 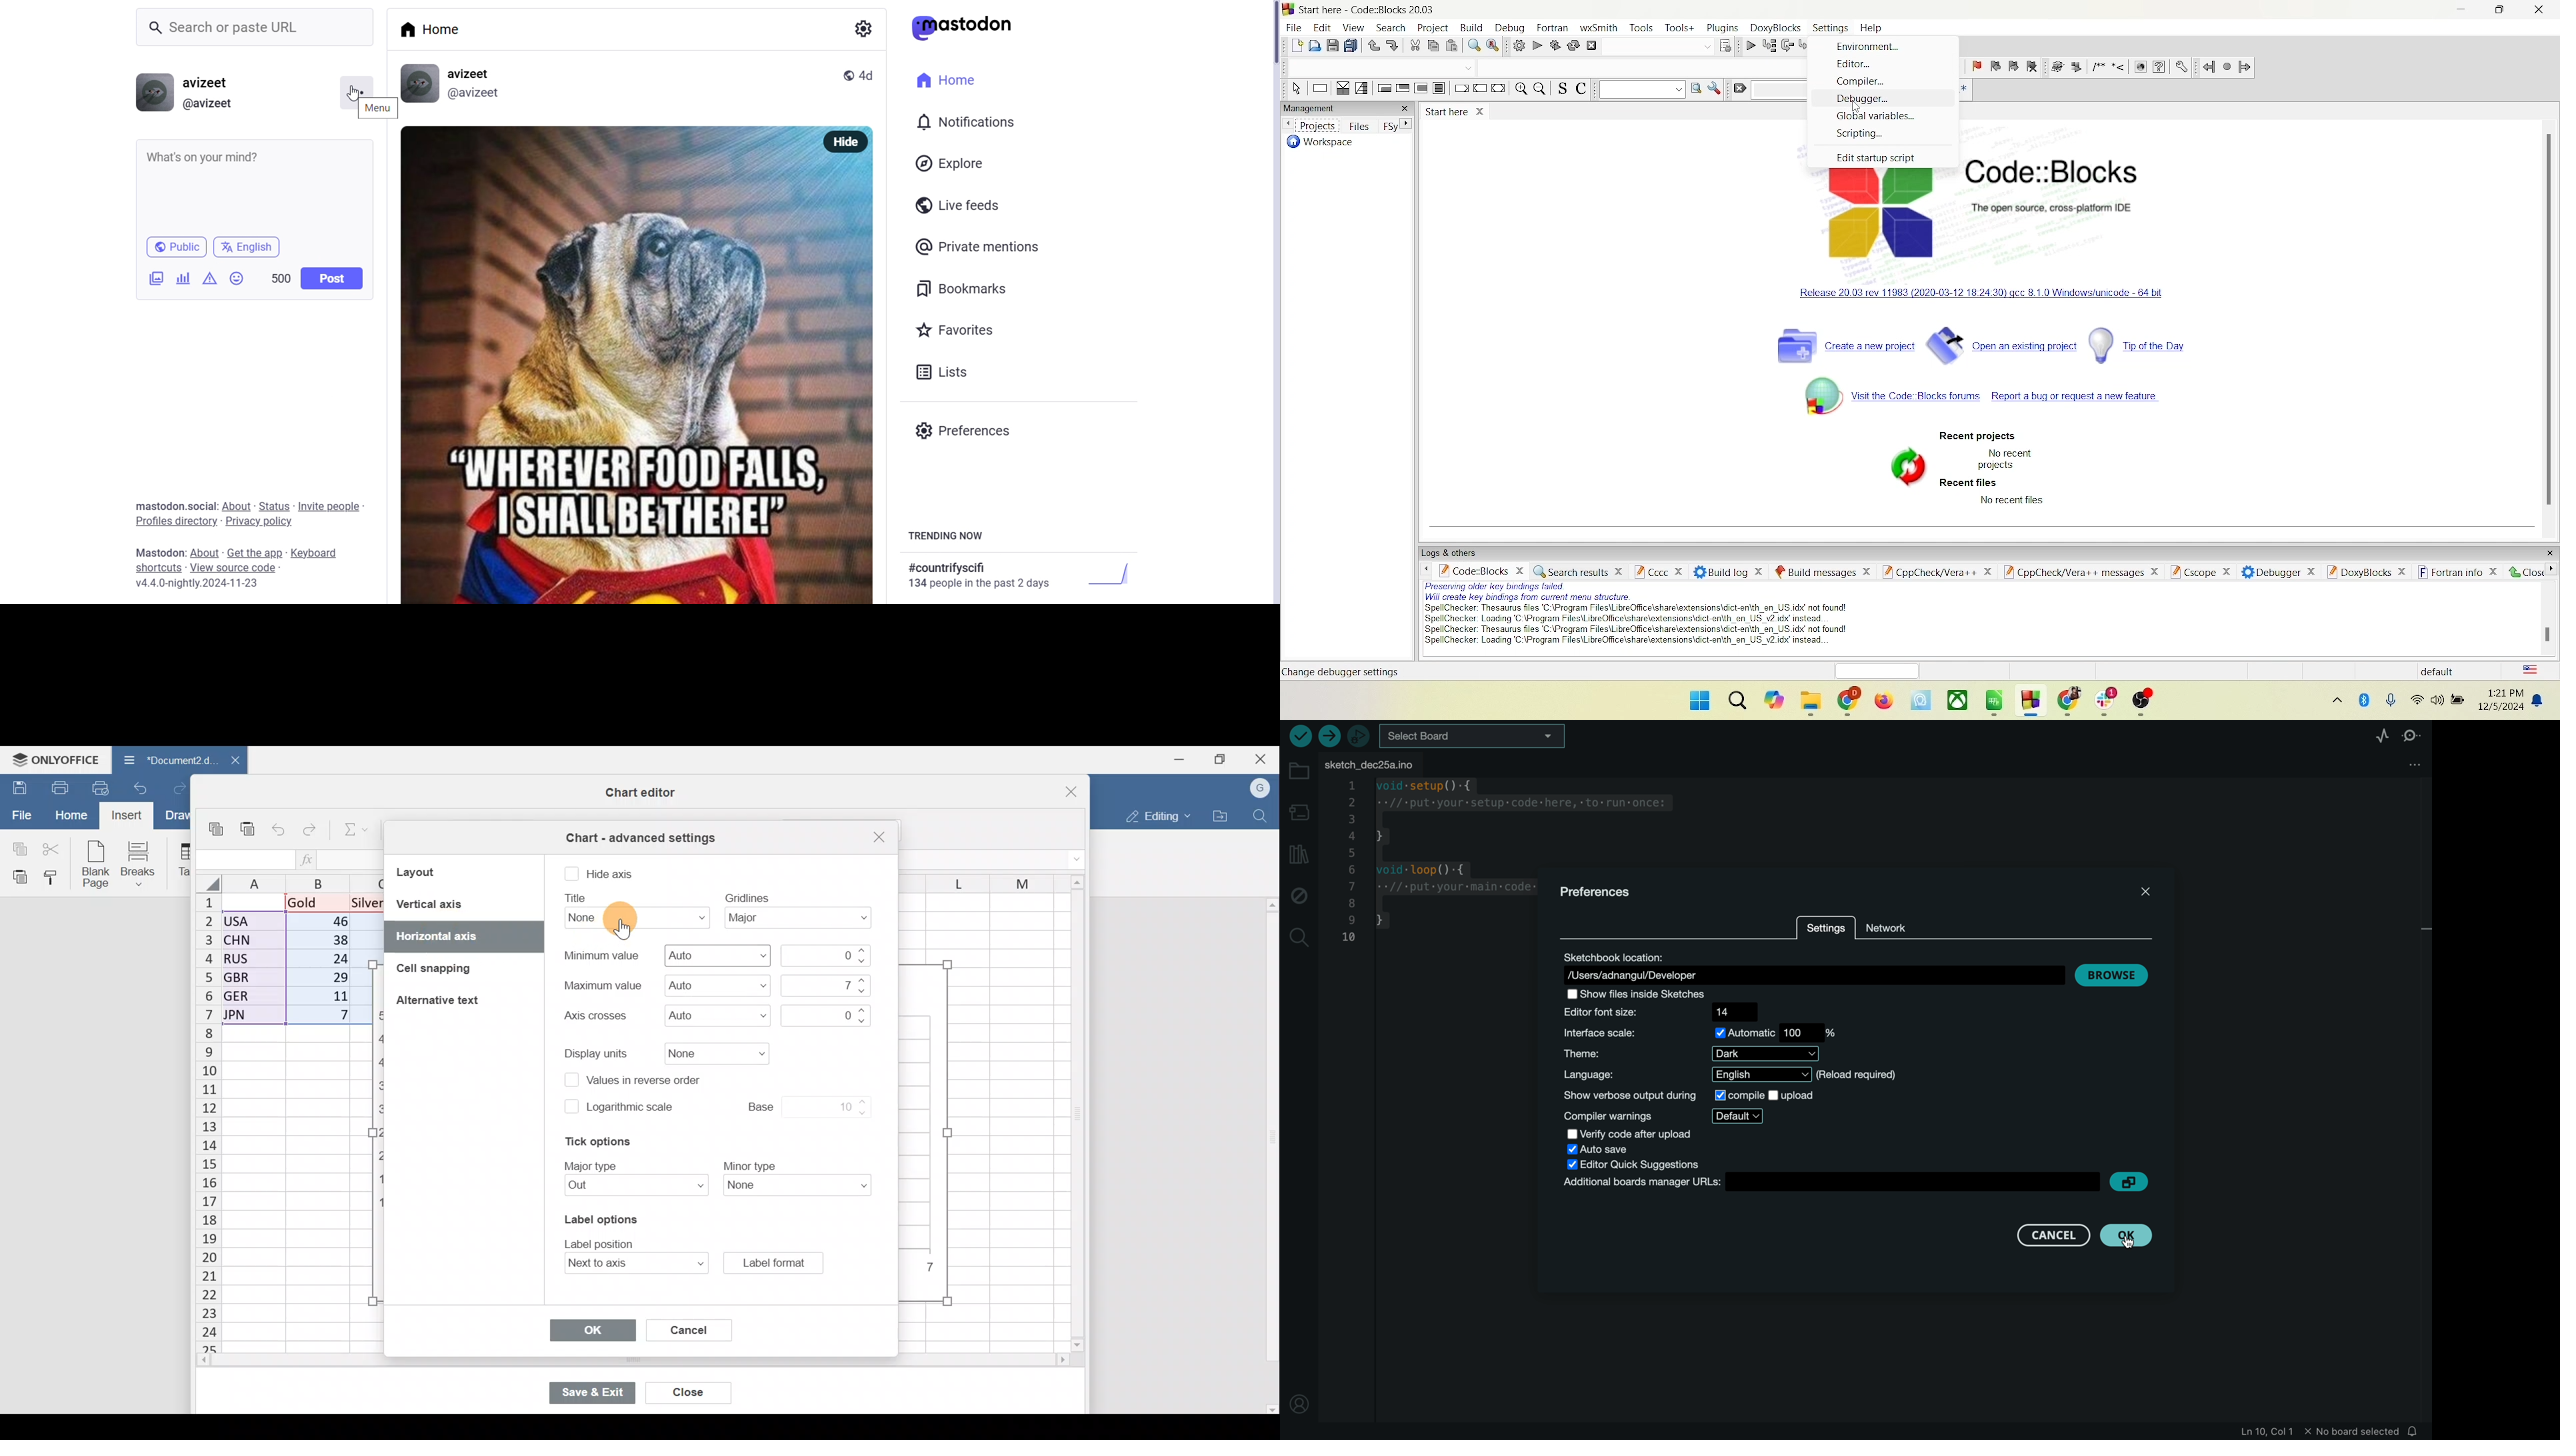 What do you see at coordinates (1322, 88) in the screenshot?
I see `instruction` at bounding box center [1322, 88].